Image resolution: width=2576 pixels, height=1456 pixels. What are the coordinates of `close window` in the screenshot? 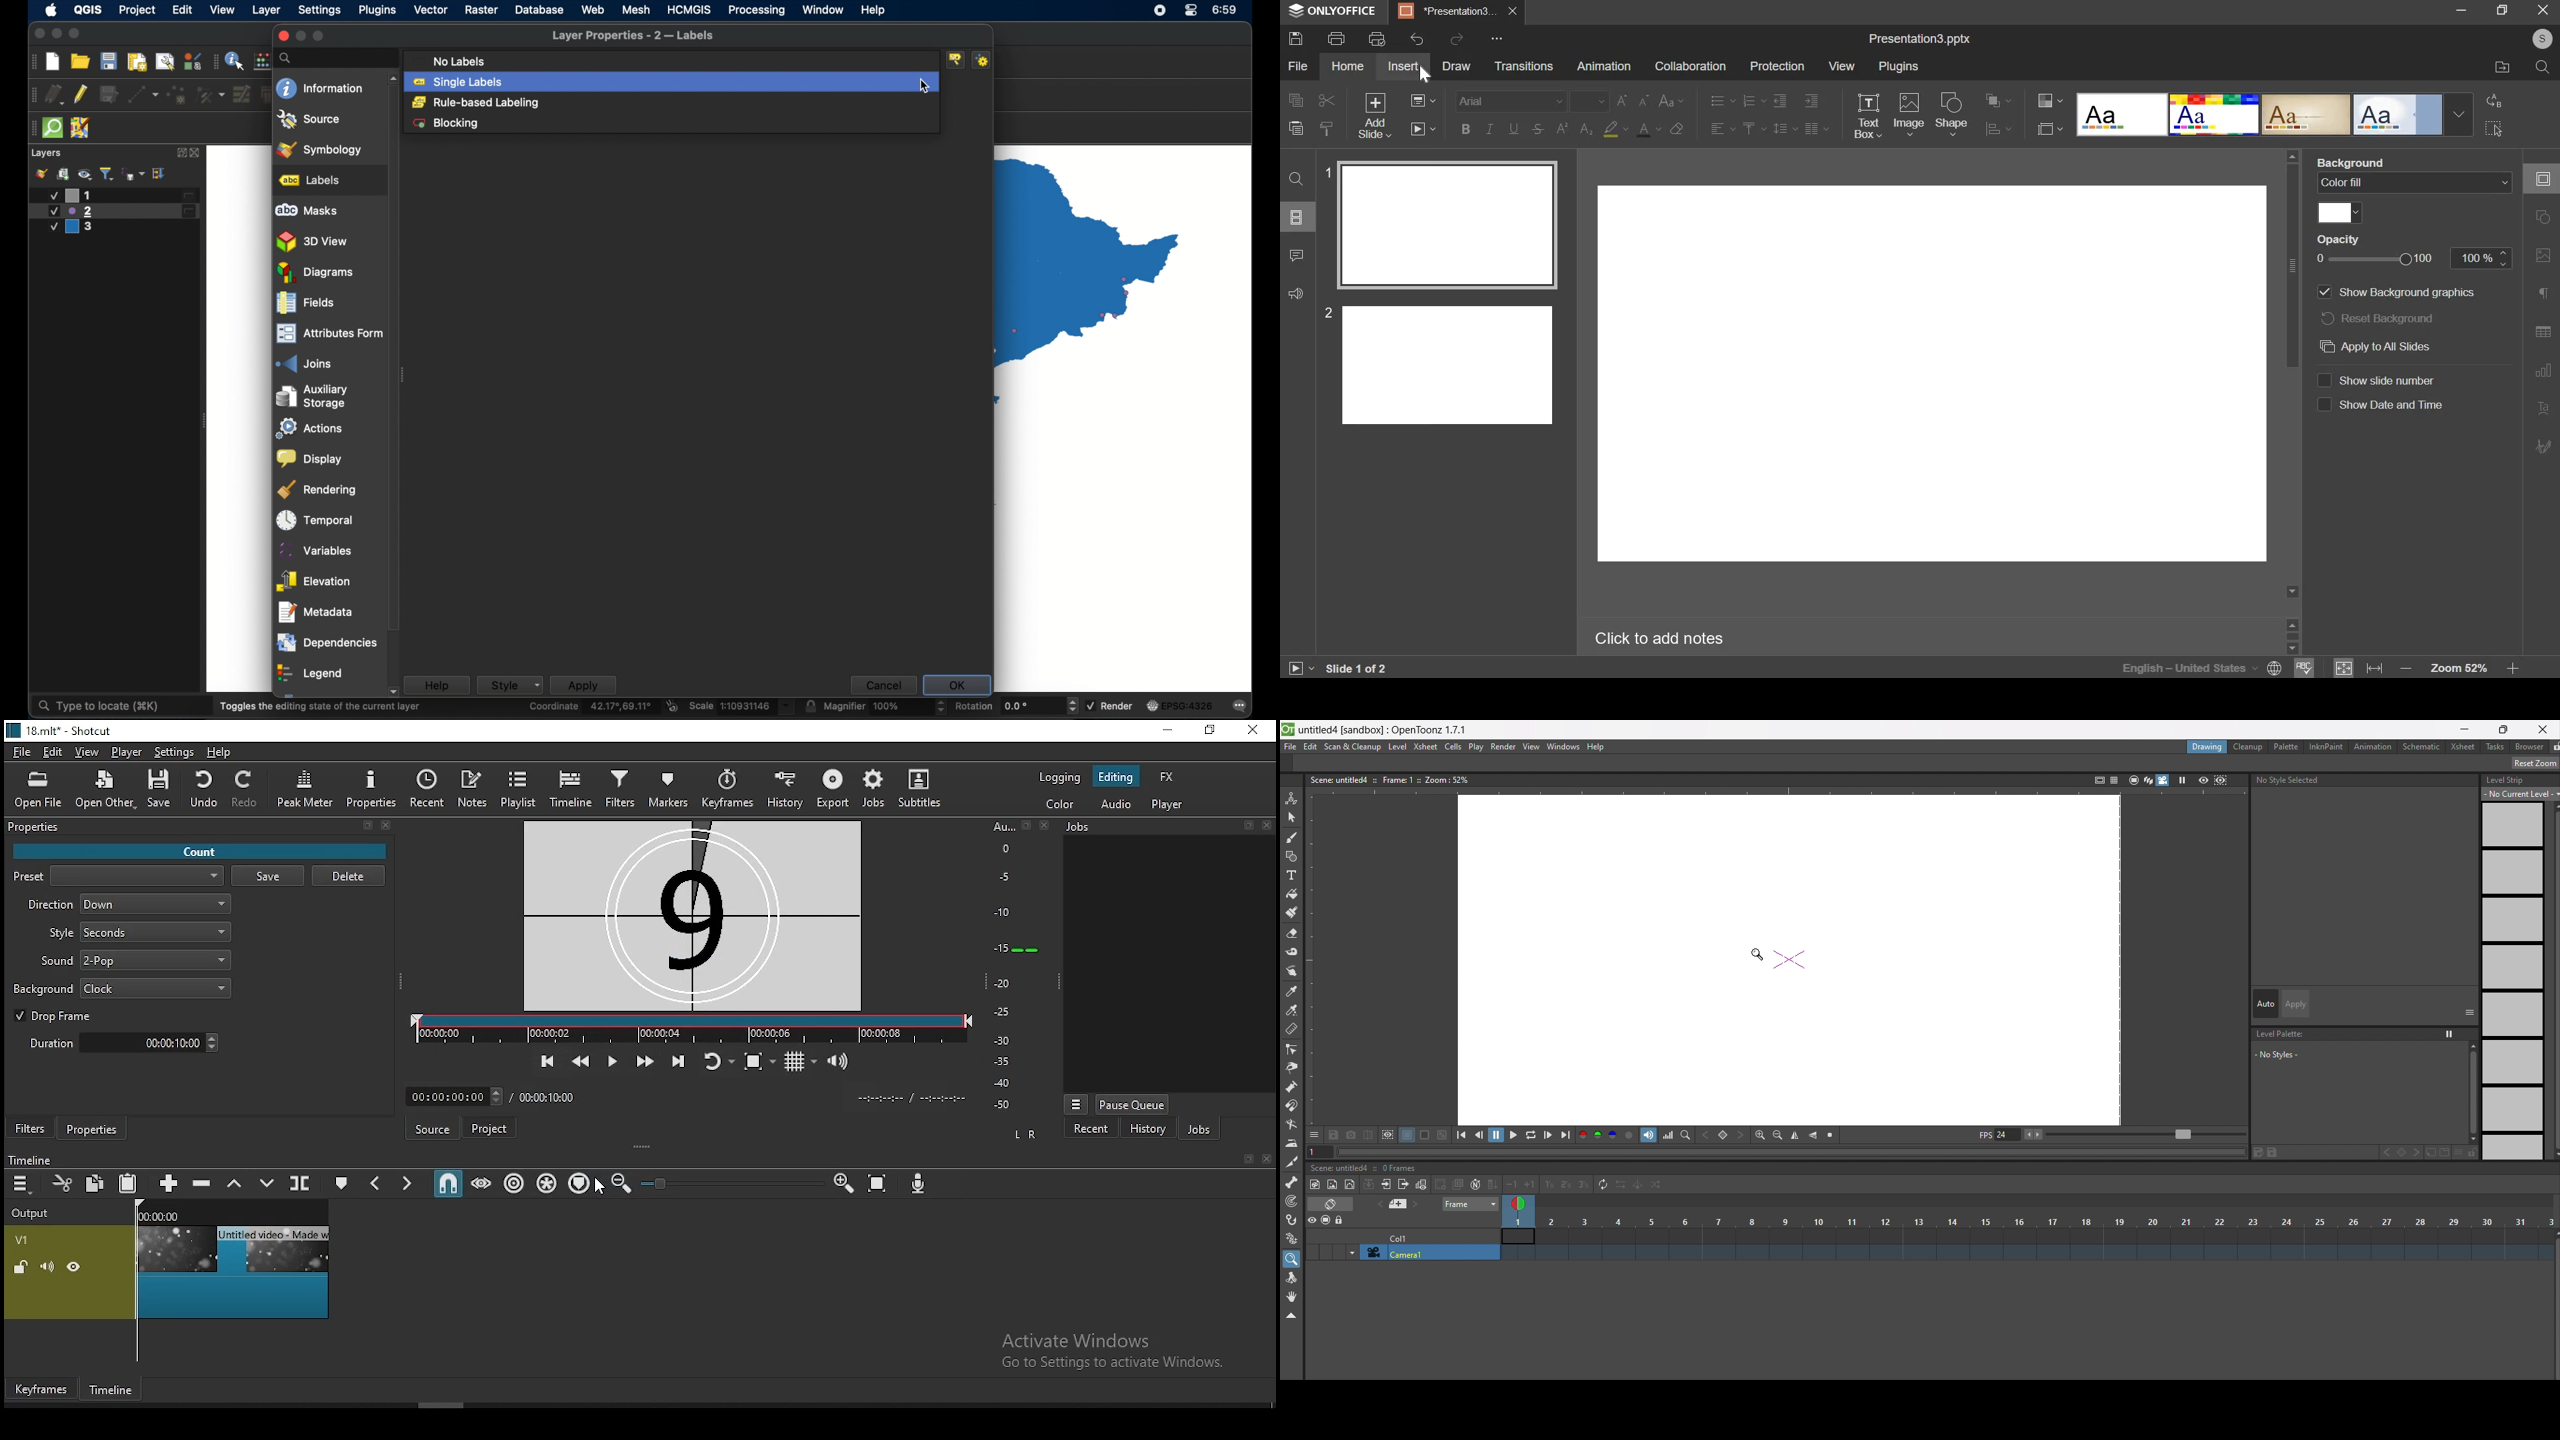 It's located at (1254, 733).